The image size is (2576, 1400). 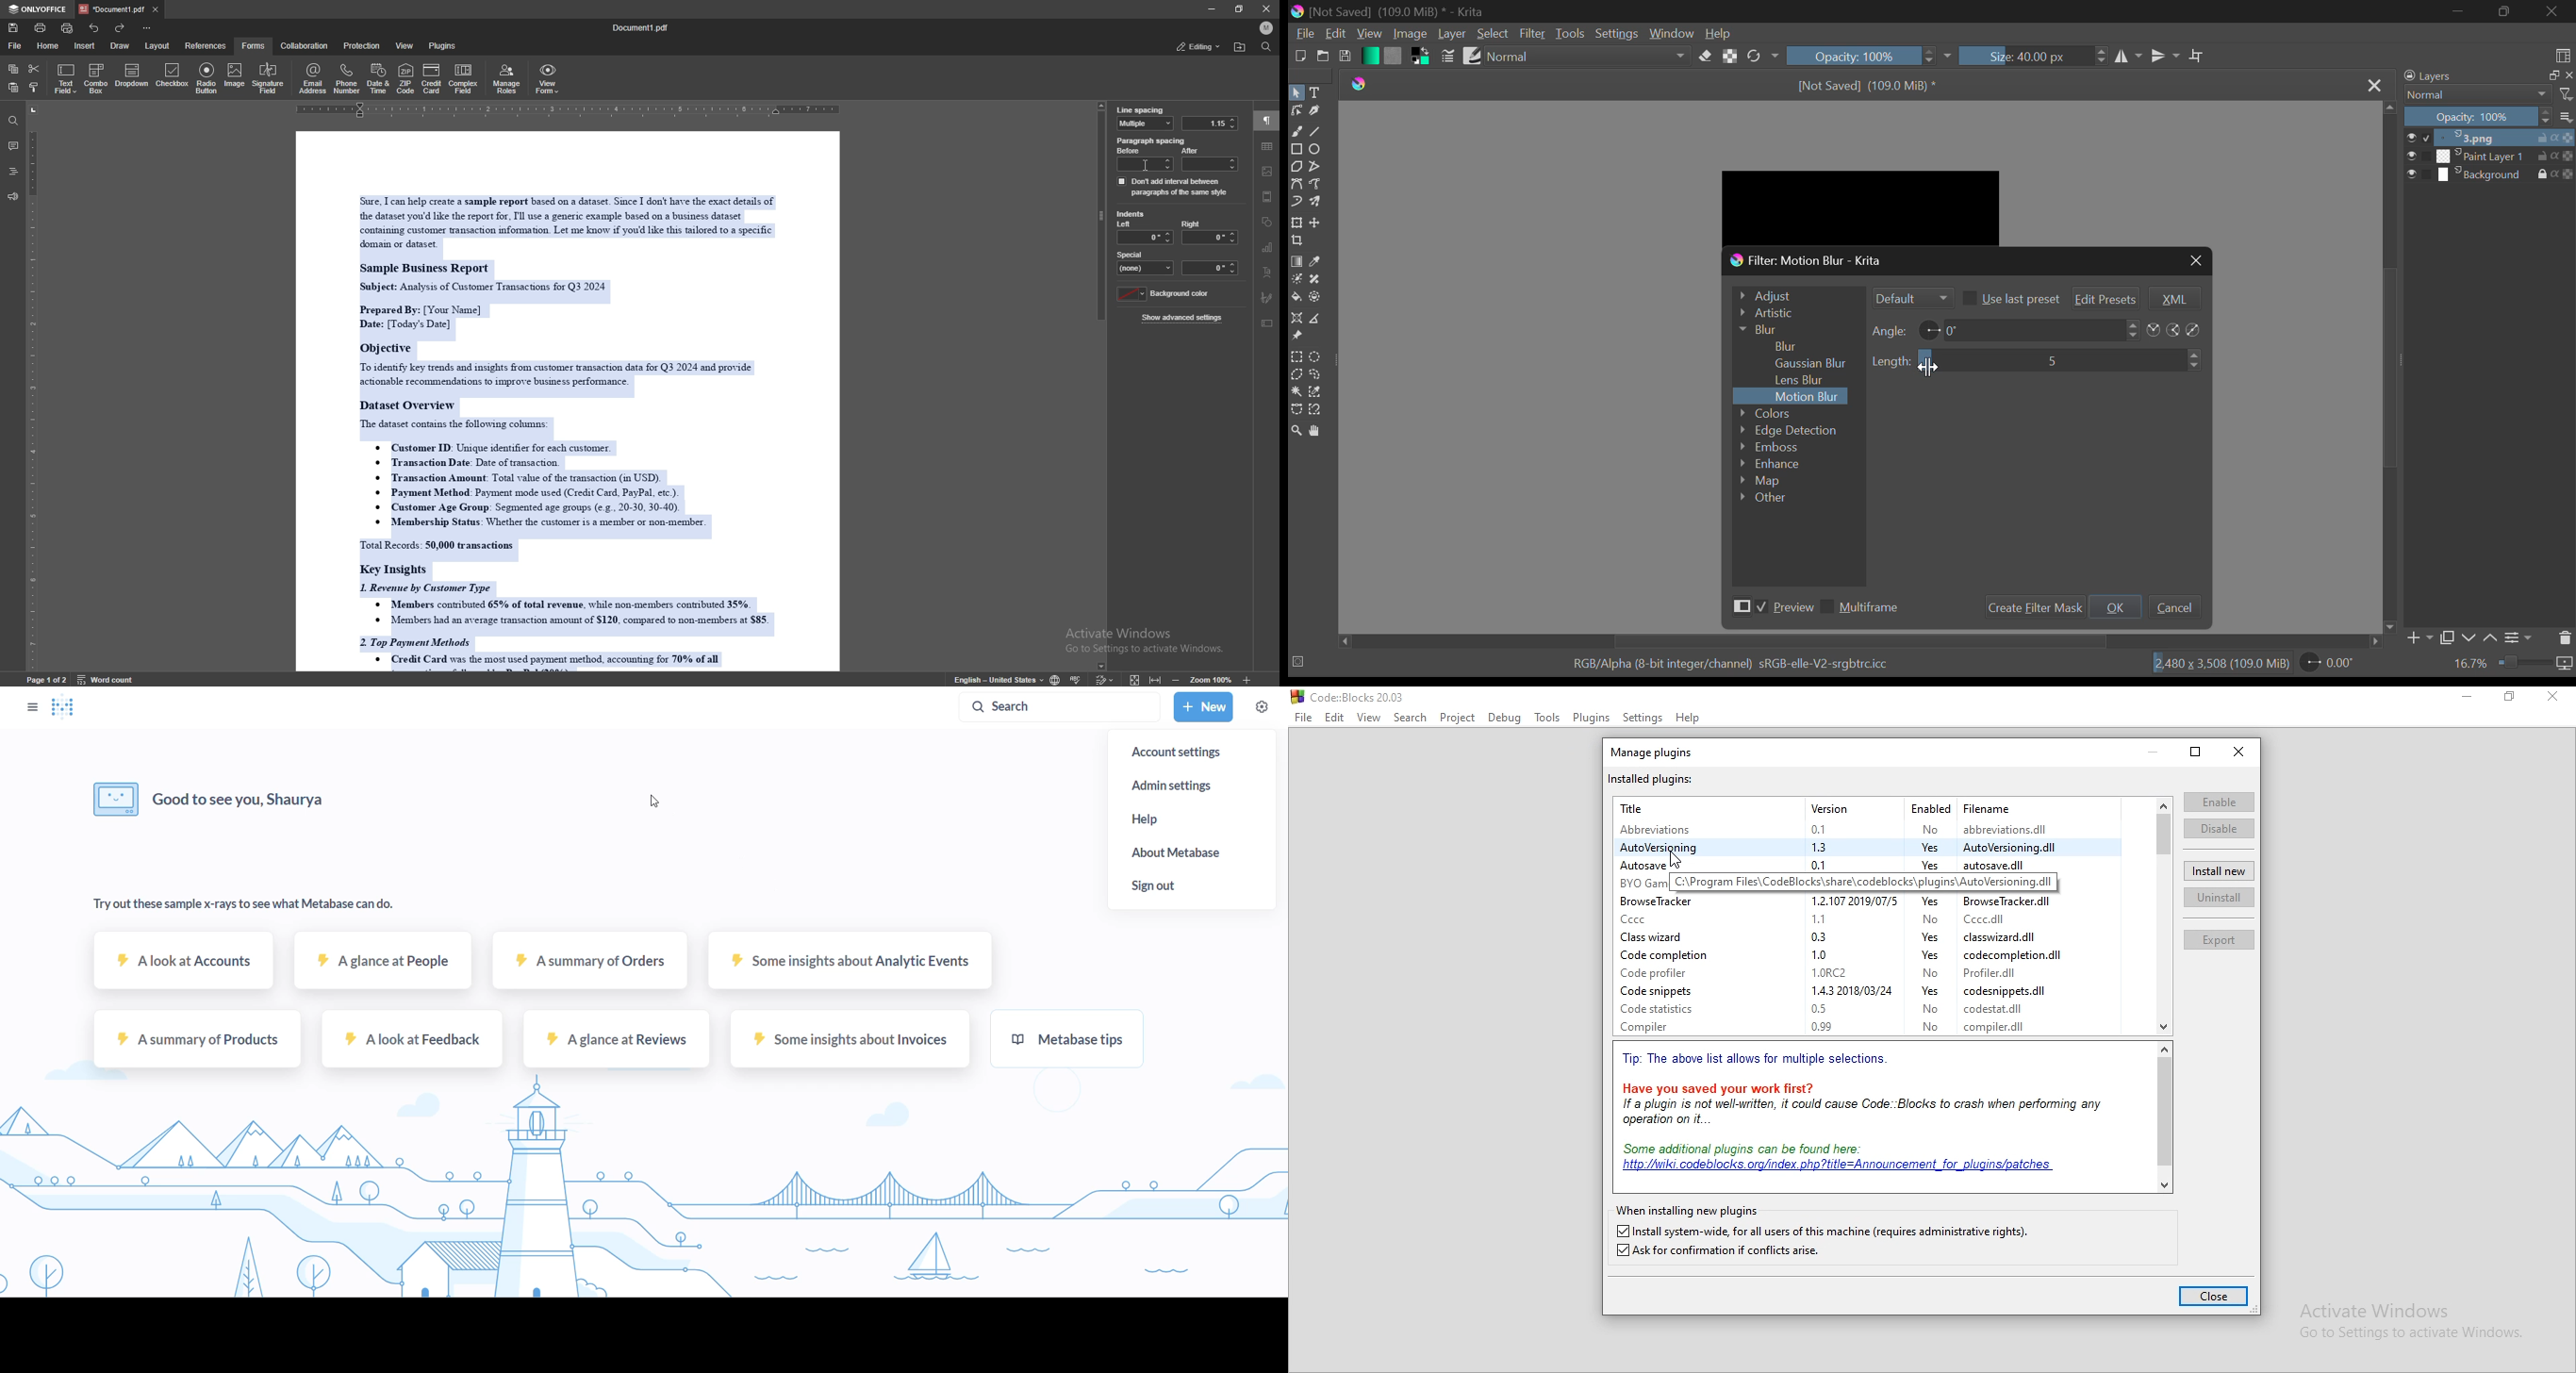 I want to click on Autosave , so click(x=1663, y=866).